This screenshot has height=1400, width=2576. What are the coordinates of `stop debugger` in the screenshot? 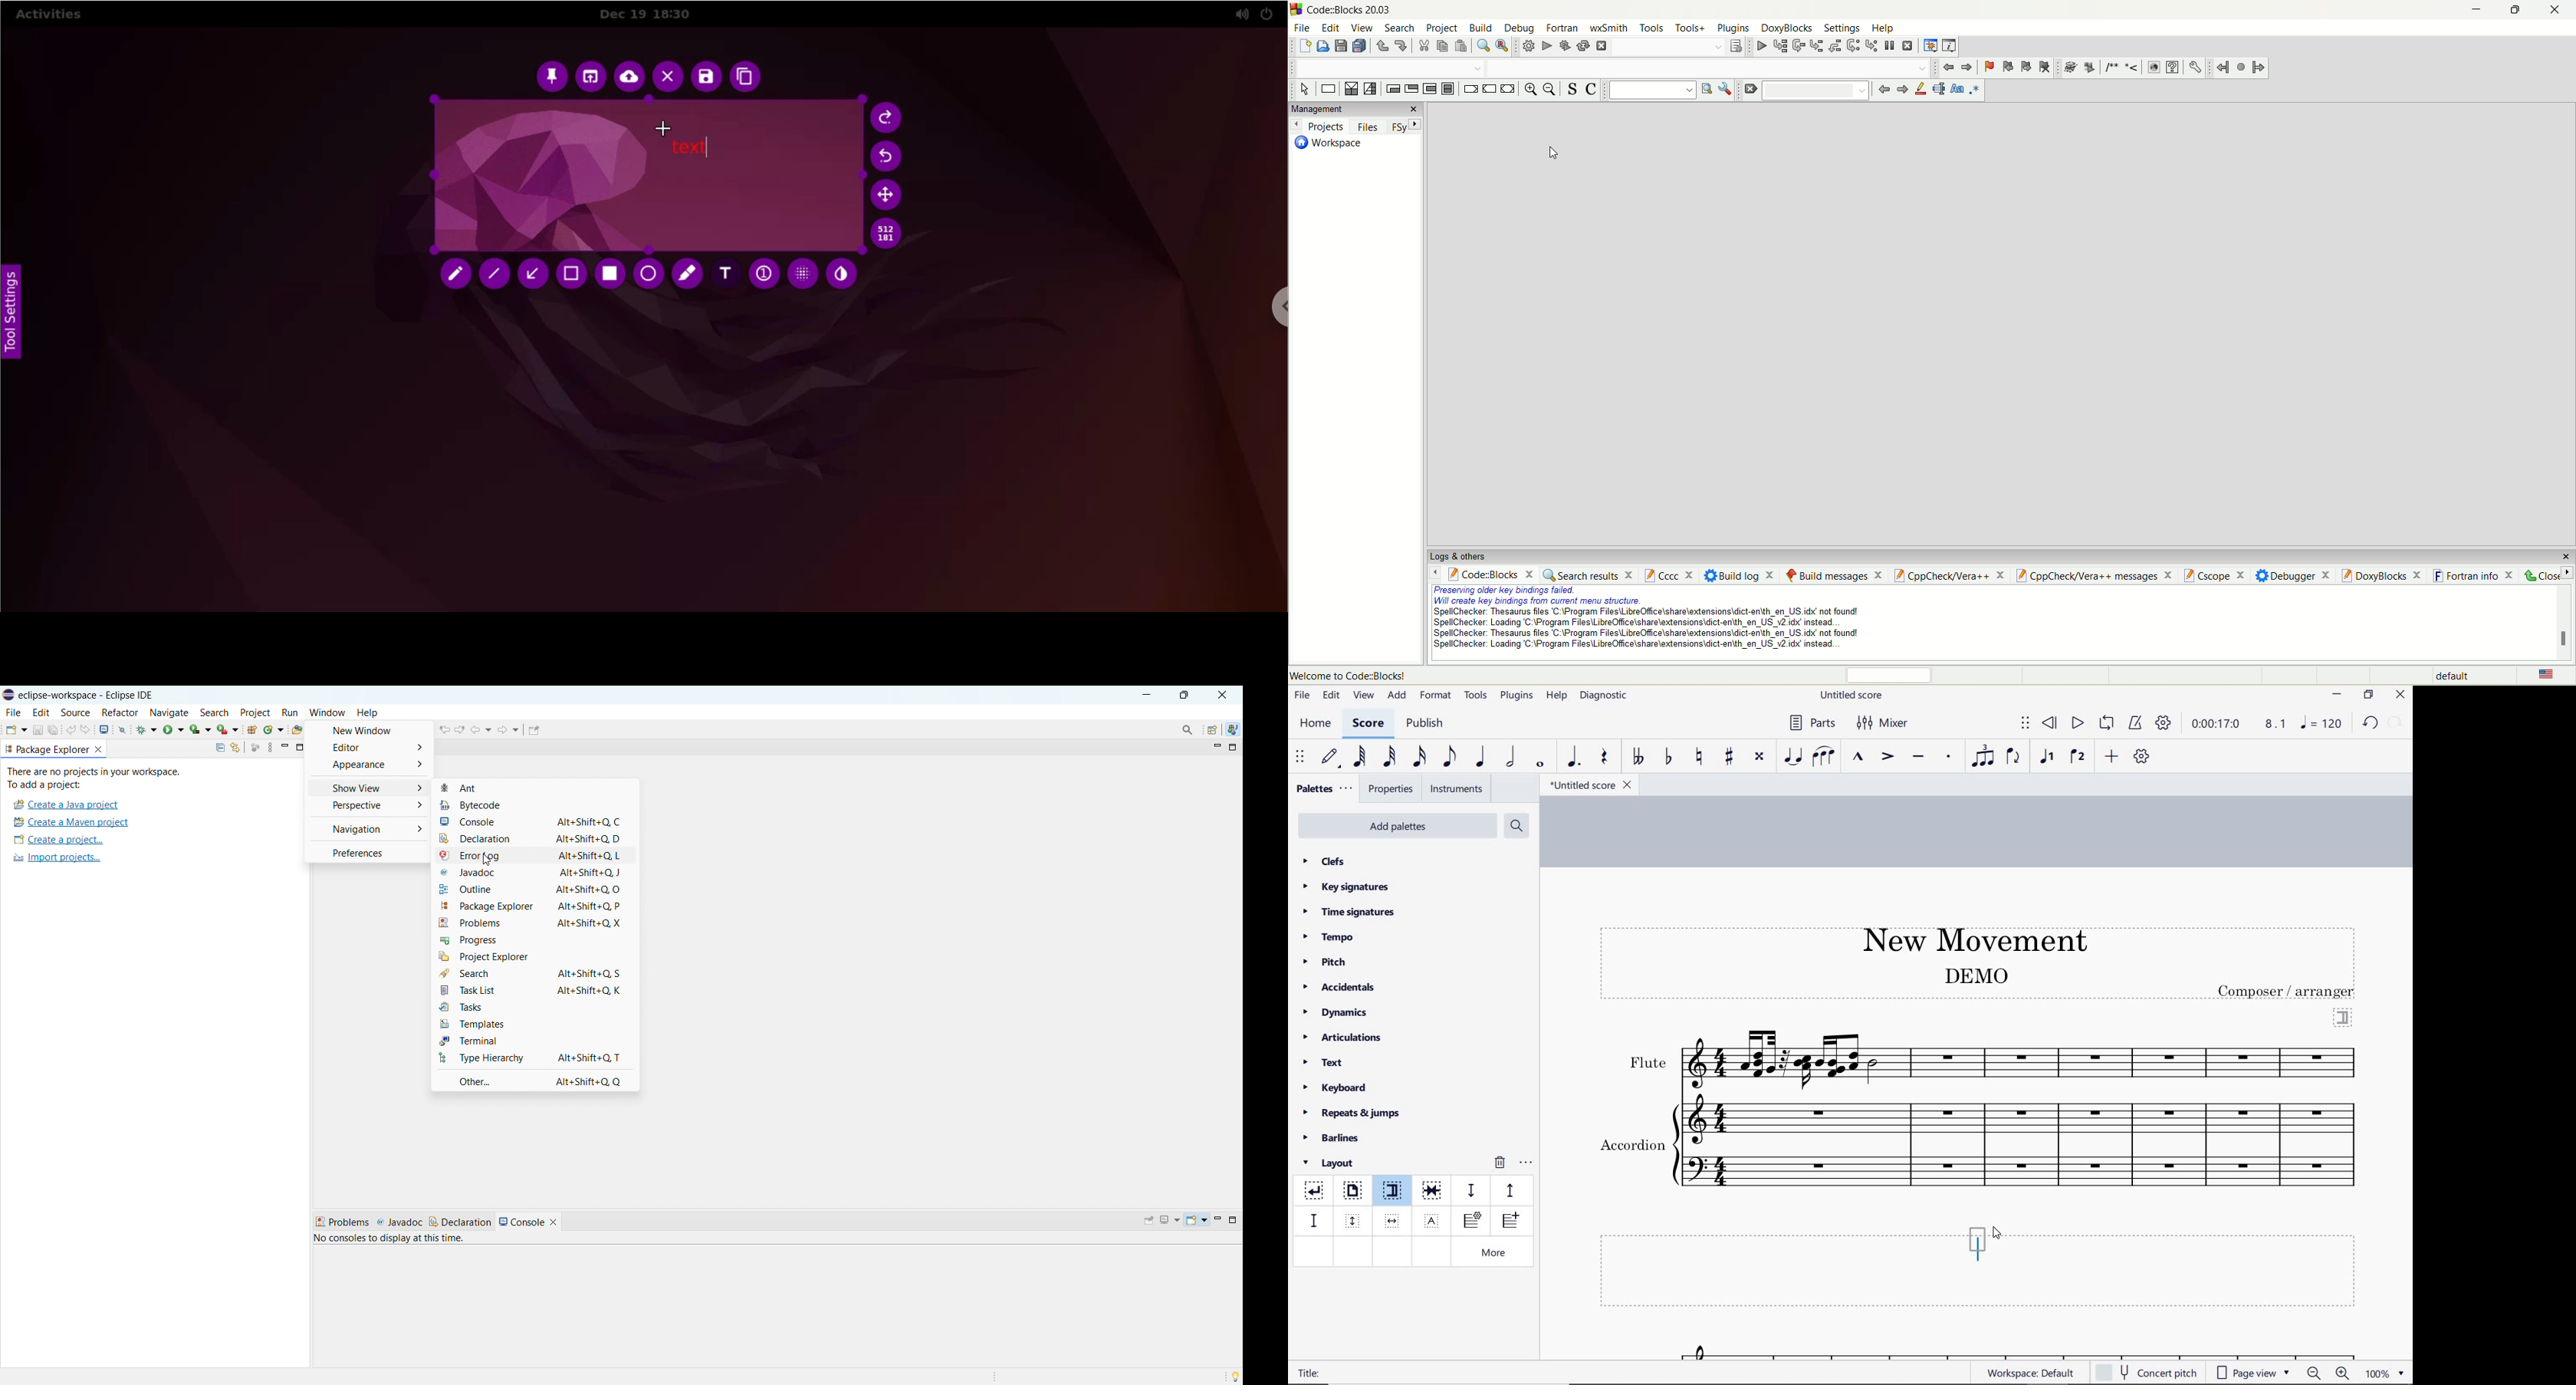 It's located at (1910, 46).